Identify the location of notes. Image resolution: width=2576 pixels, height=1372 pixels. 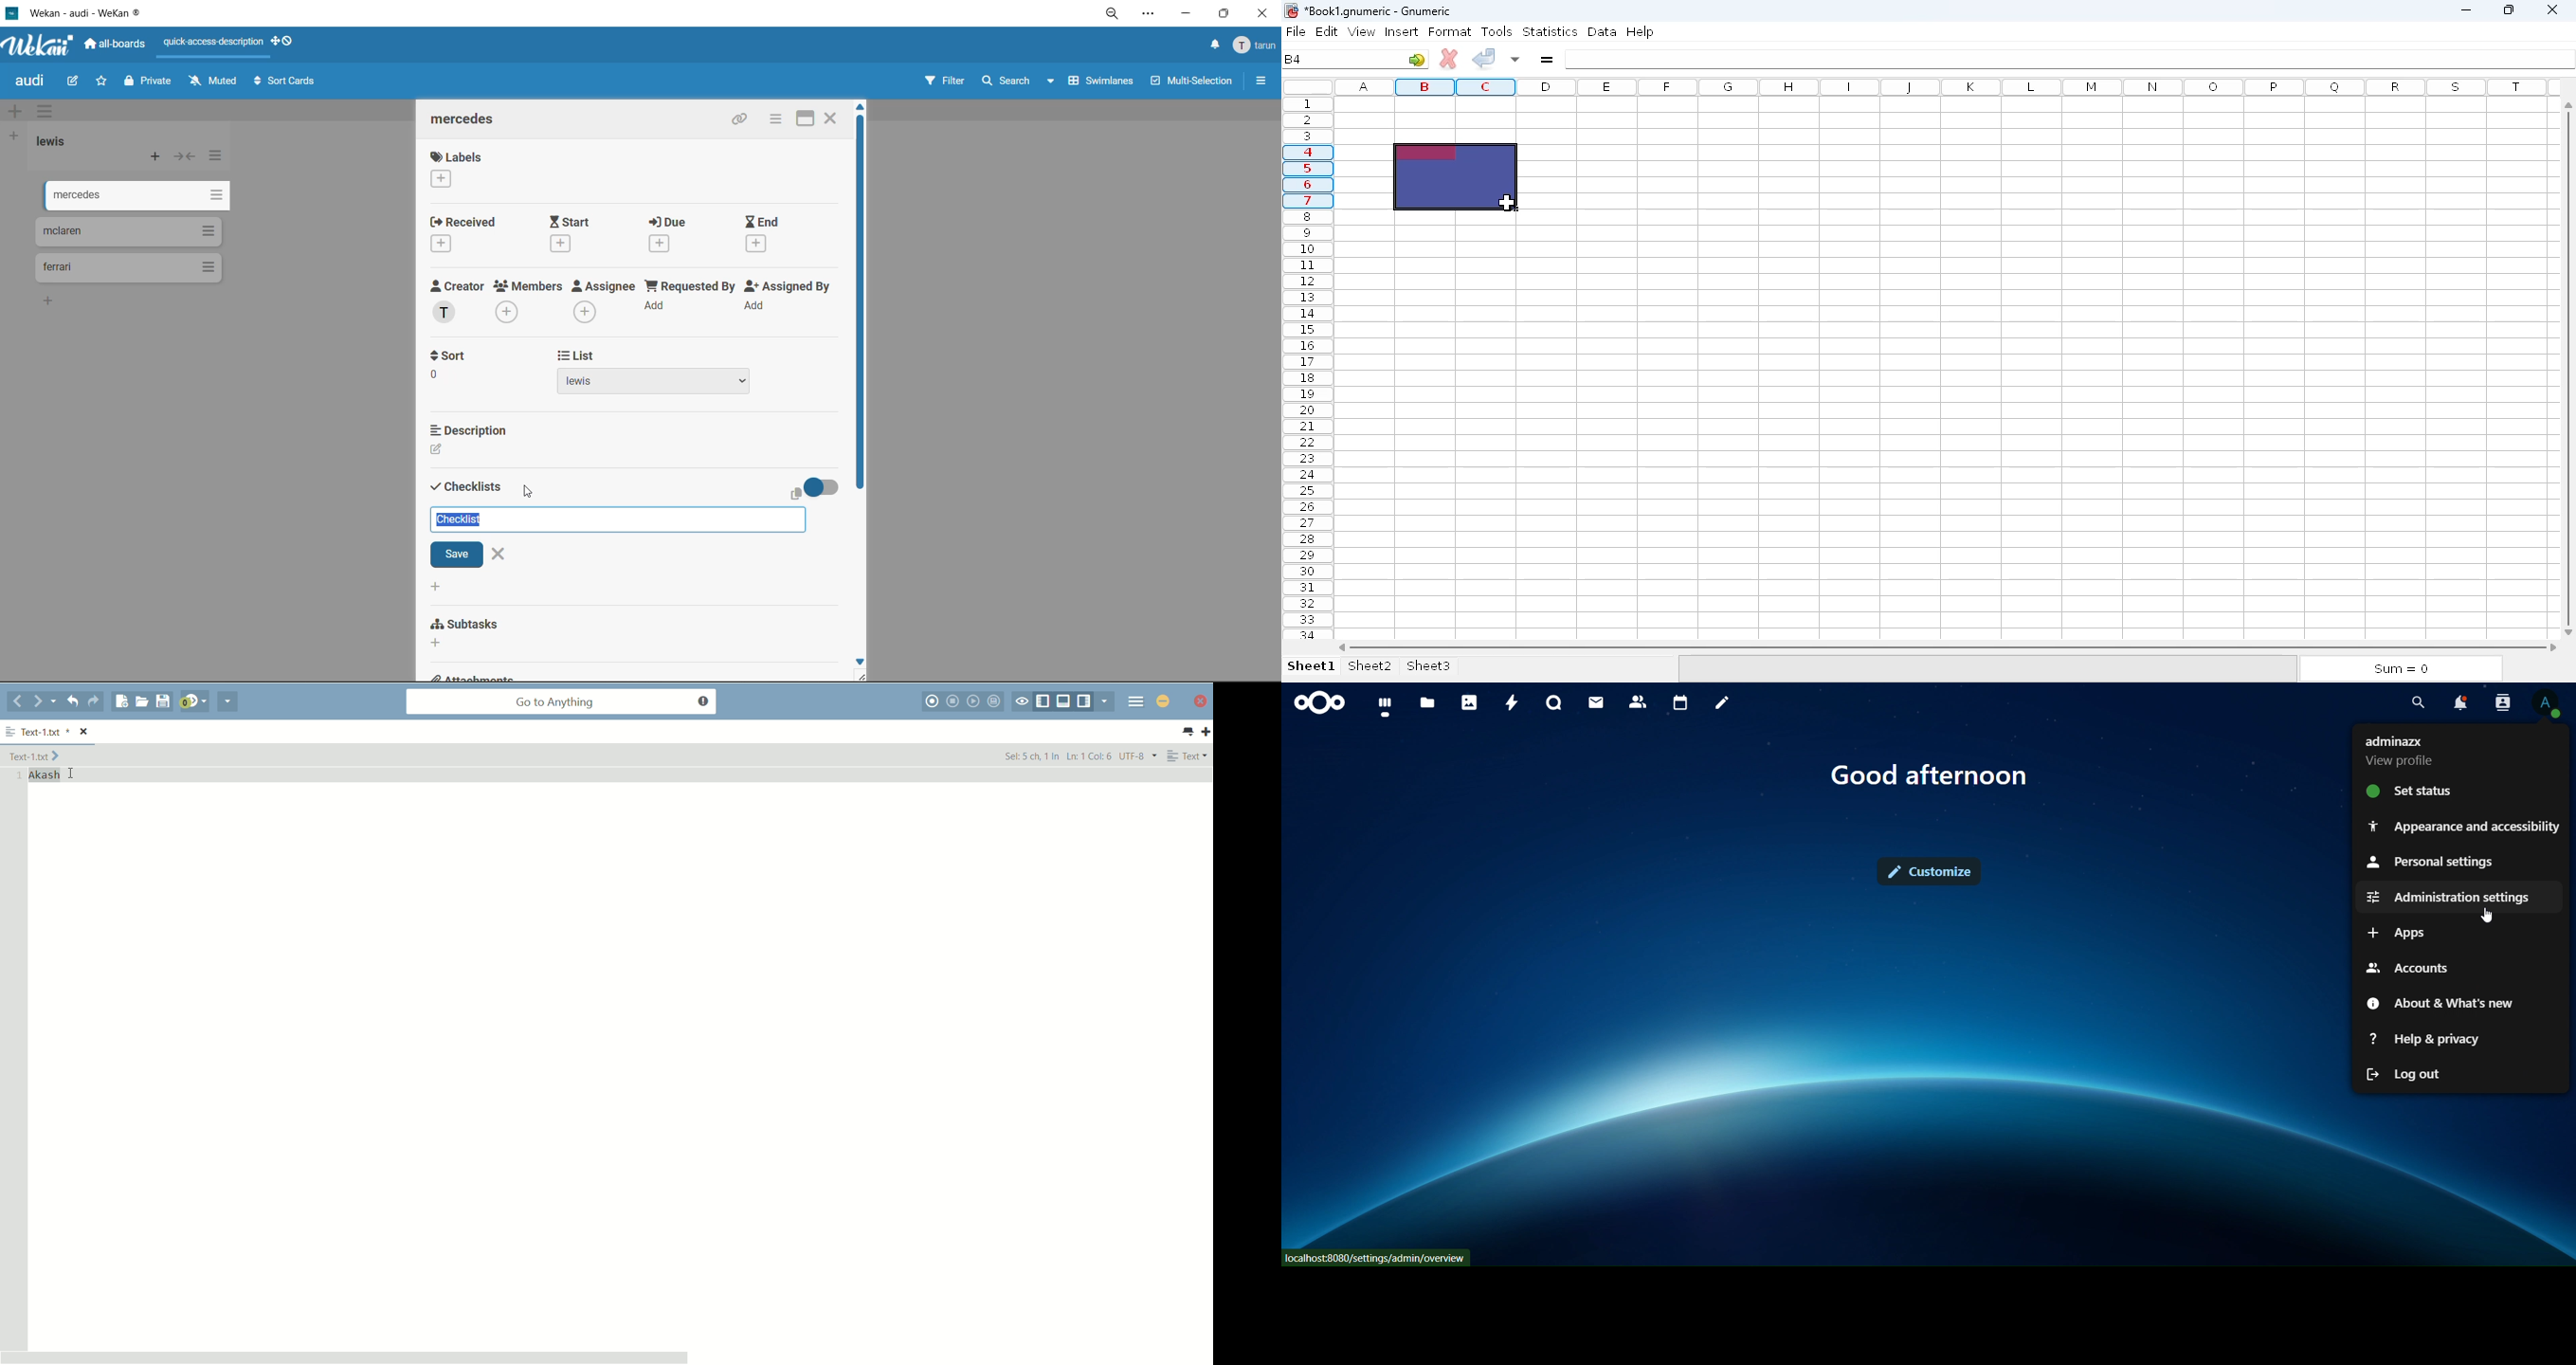
(1721, 704).